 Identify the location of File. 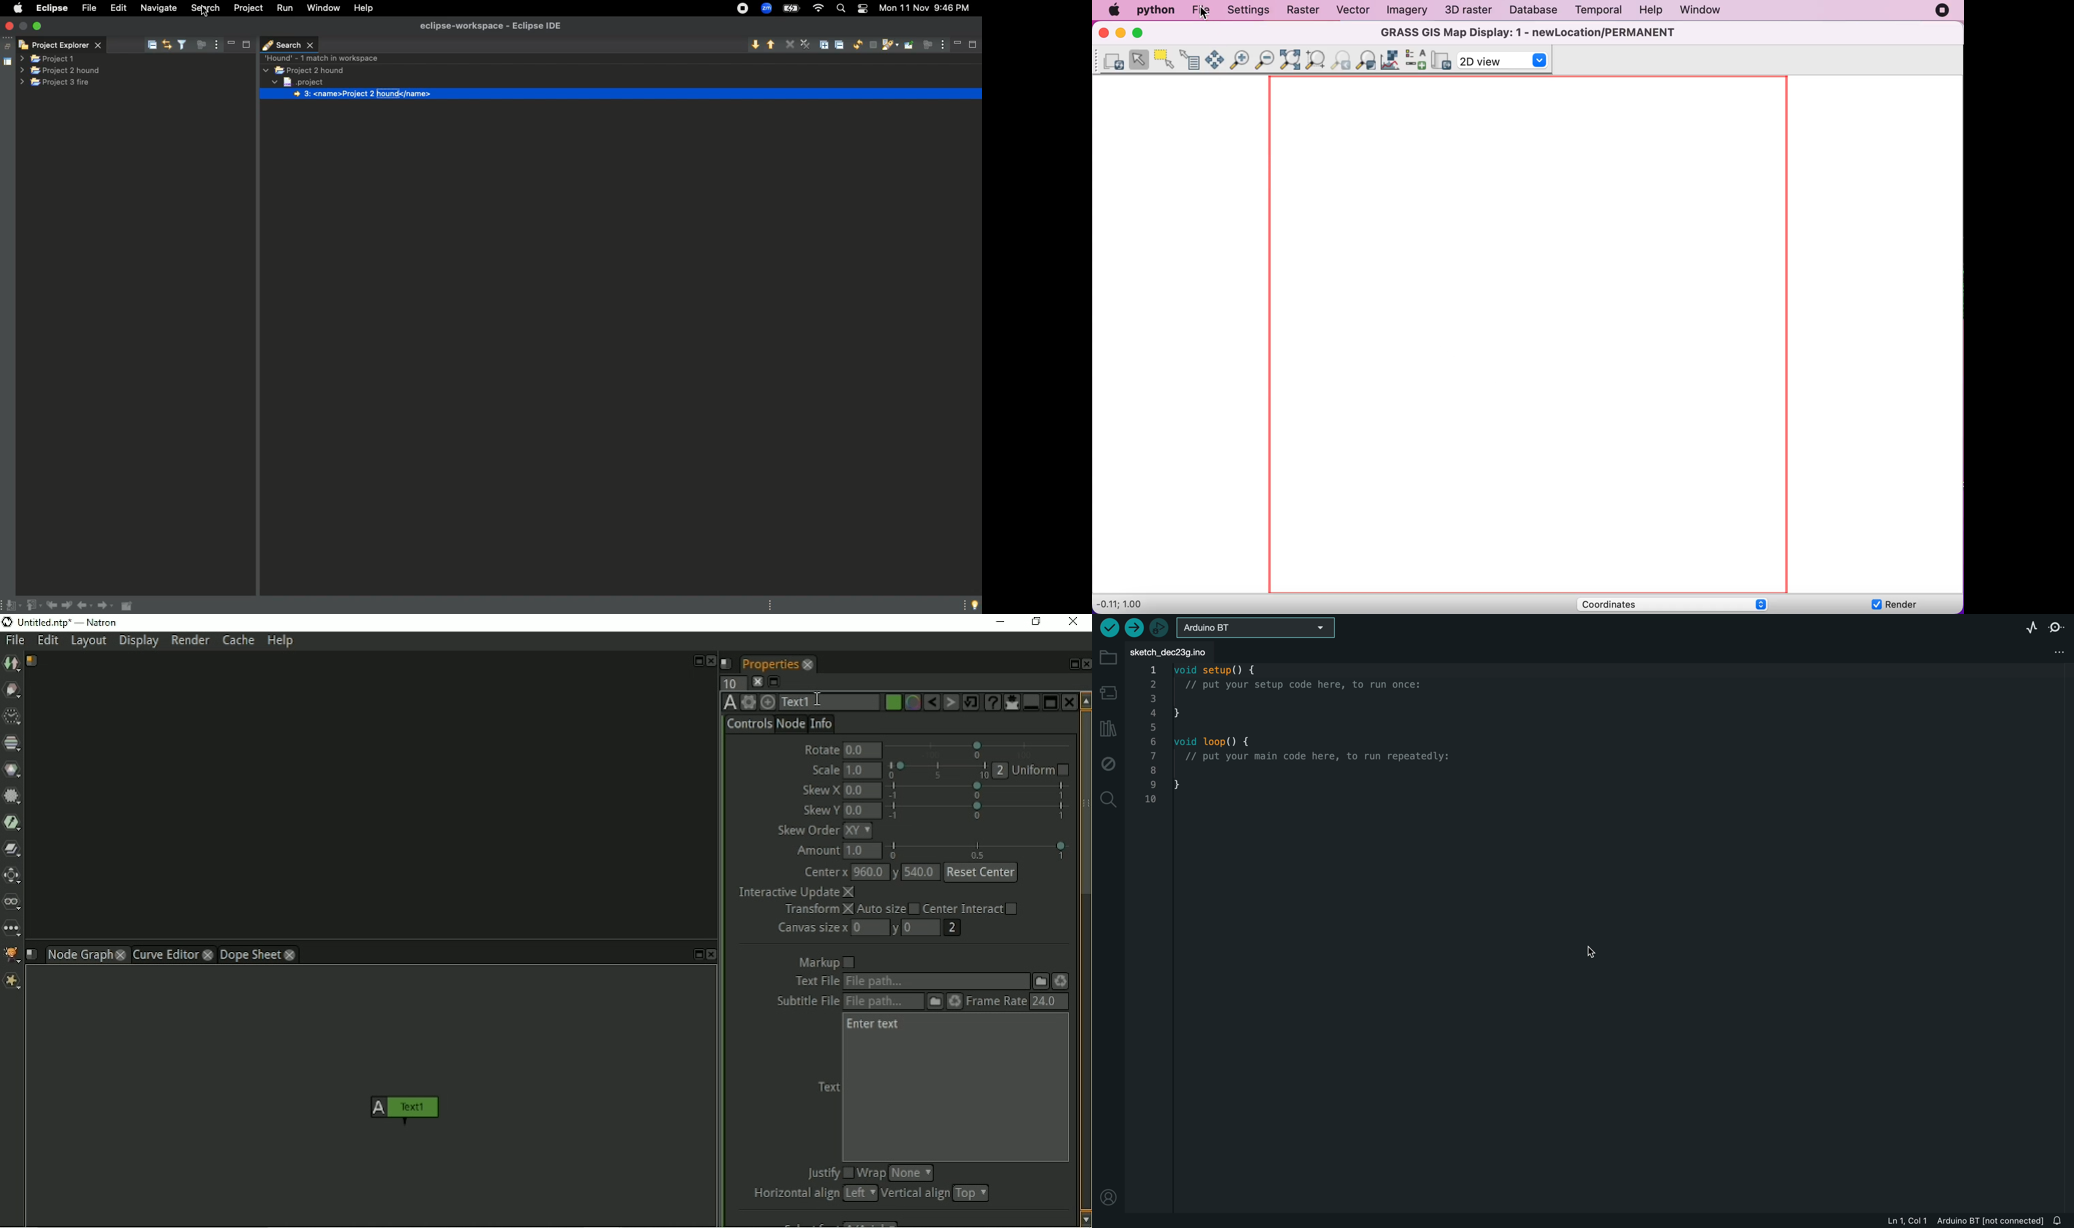
(91, 8).